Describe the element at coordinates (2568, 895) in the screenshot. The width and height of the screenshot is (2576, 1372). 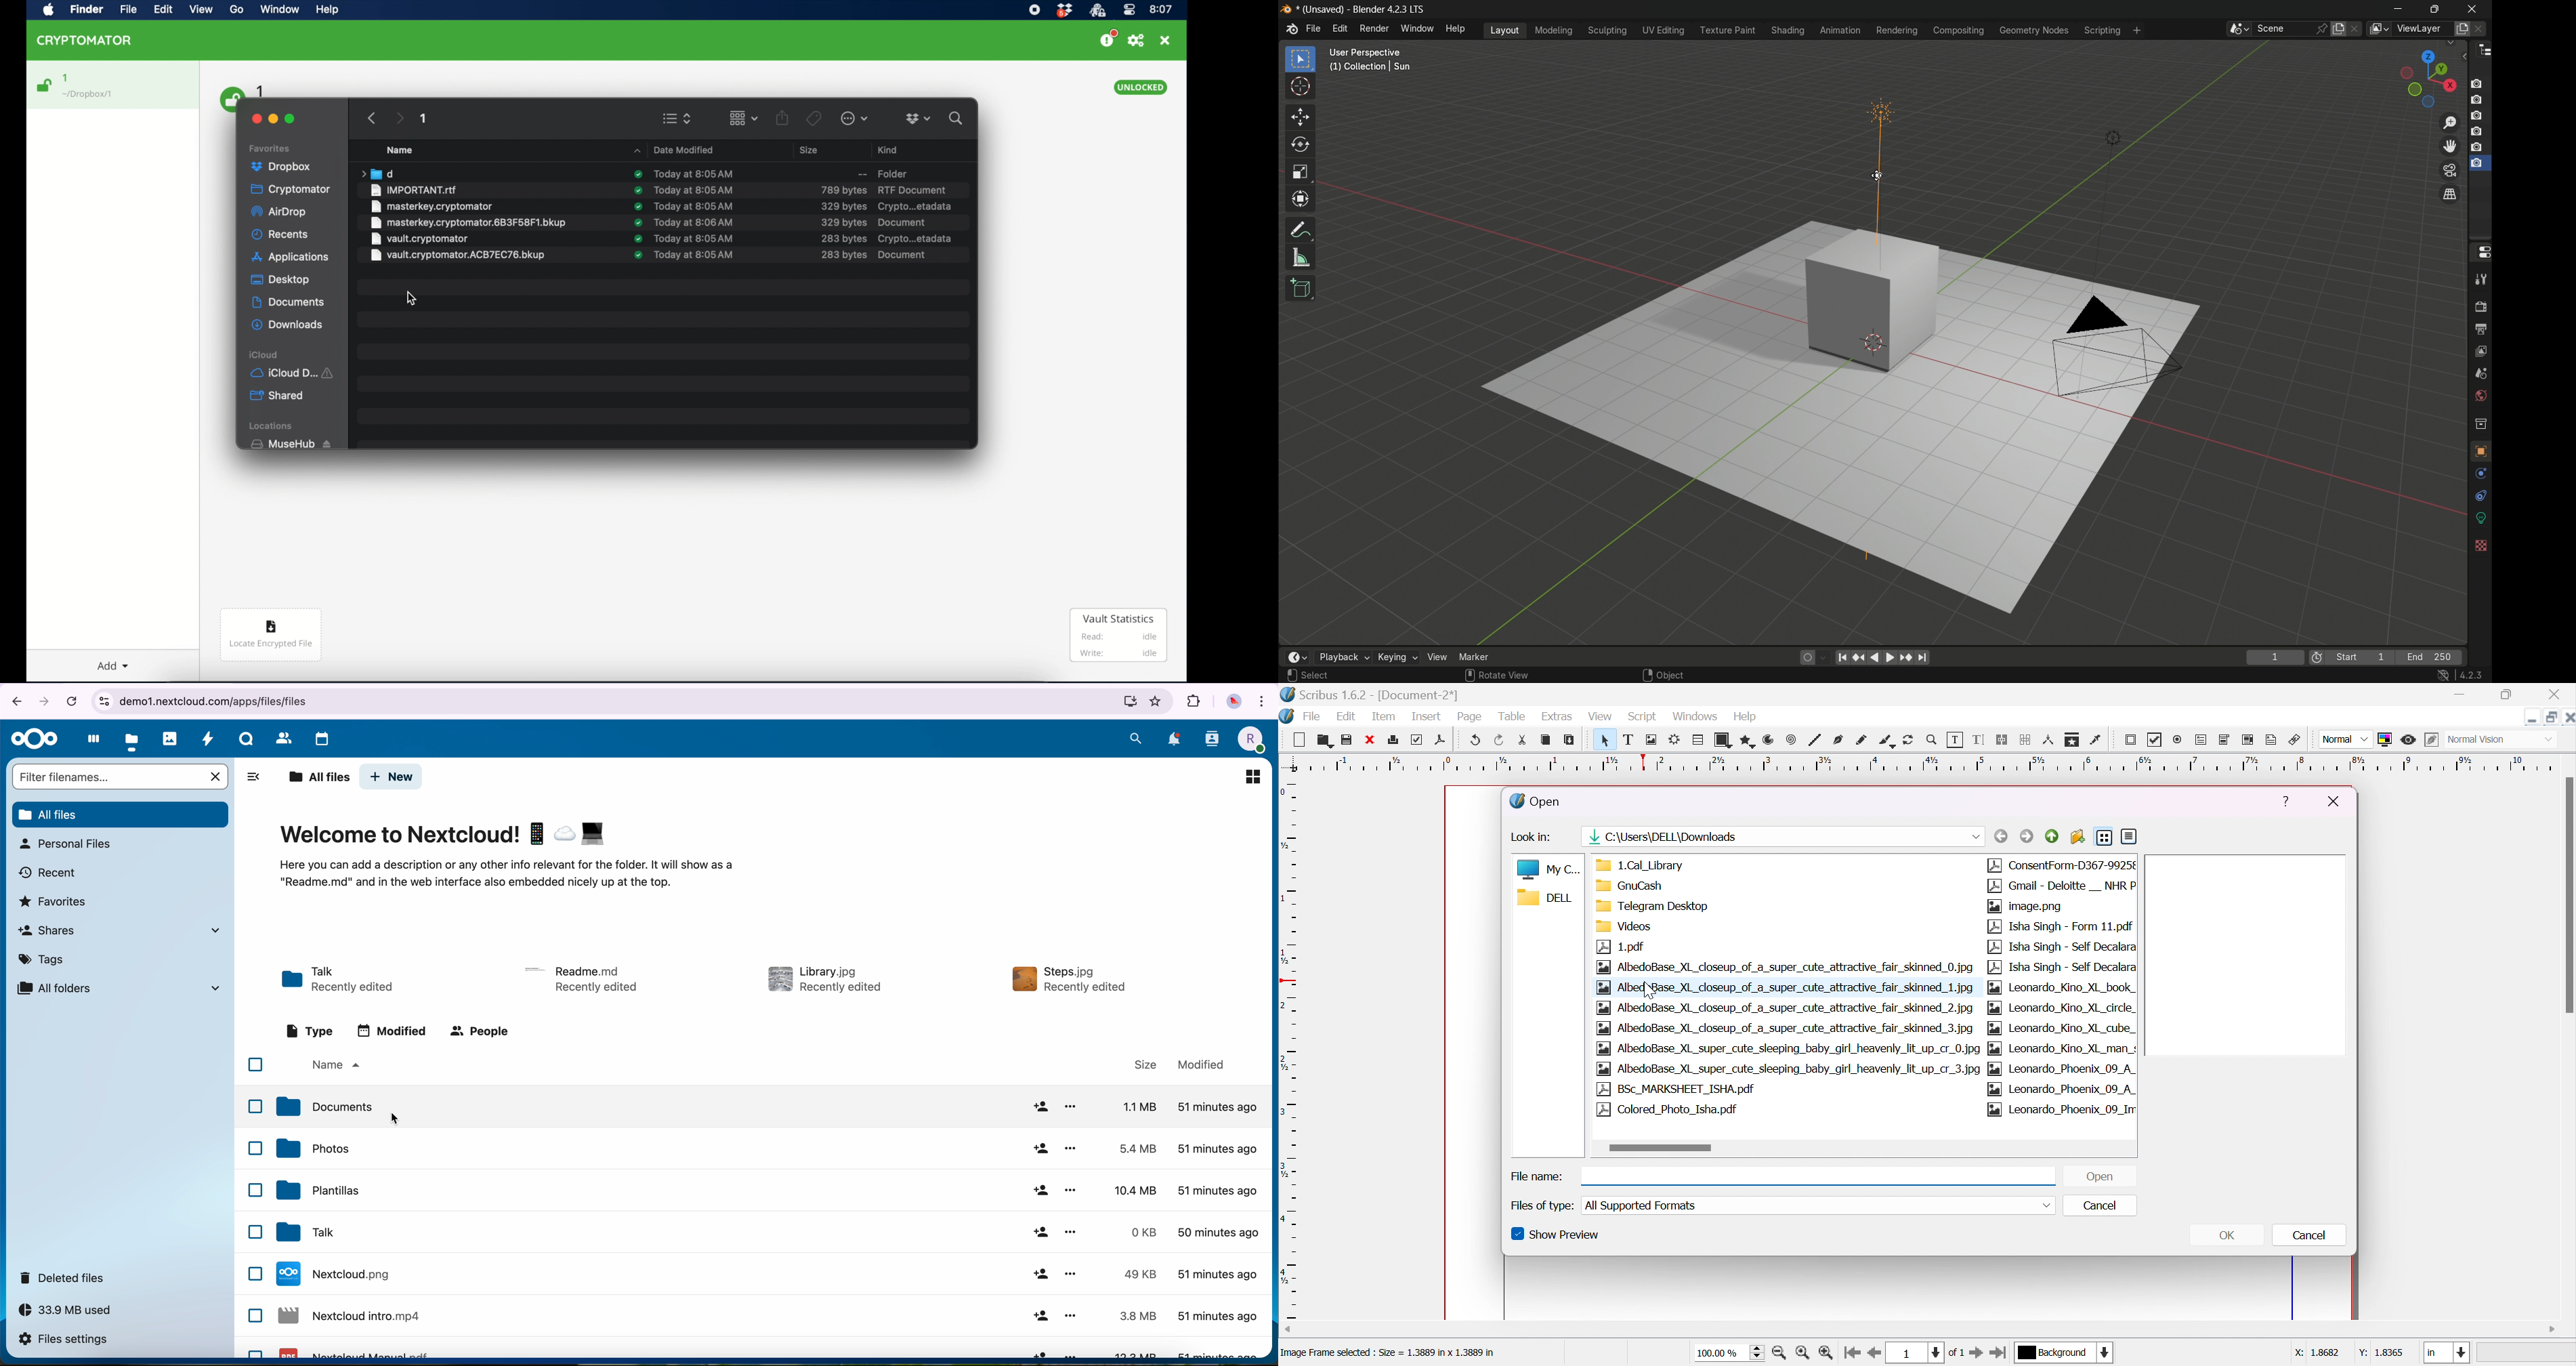
I see `scroll bar` at that location.